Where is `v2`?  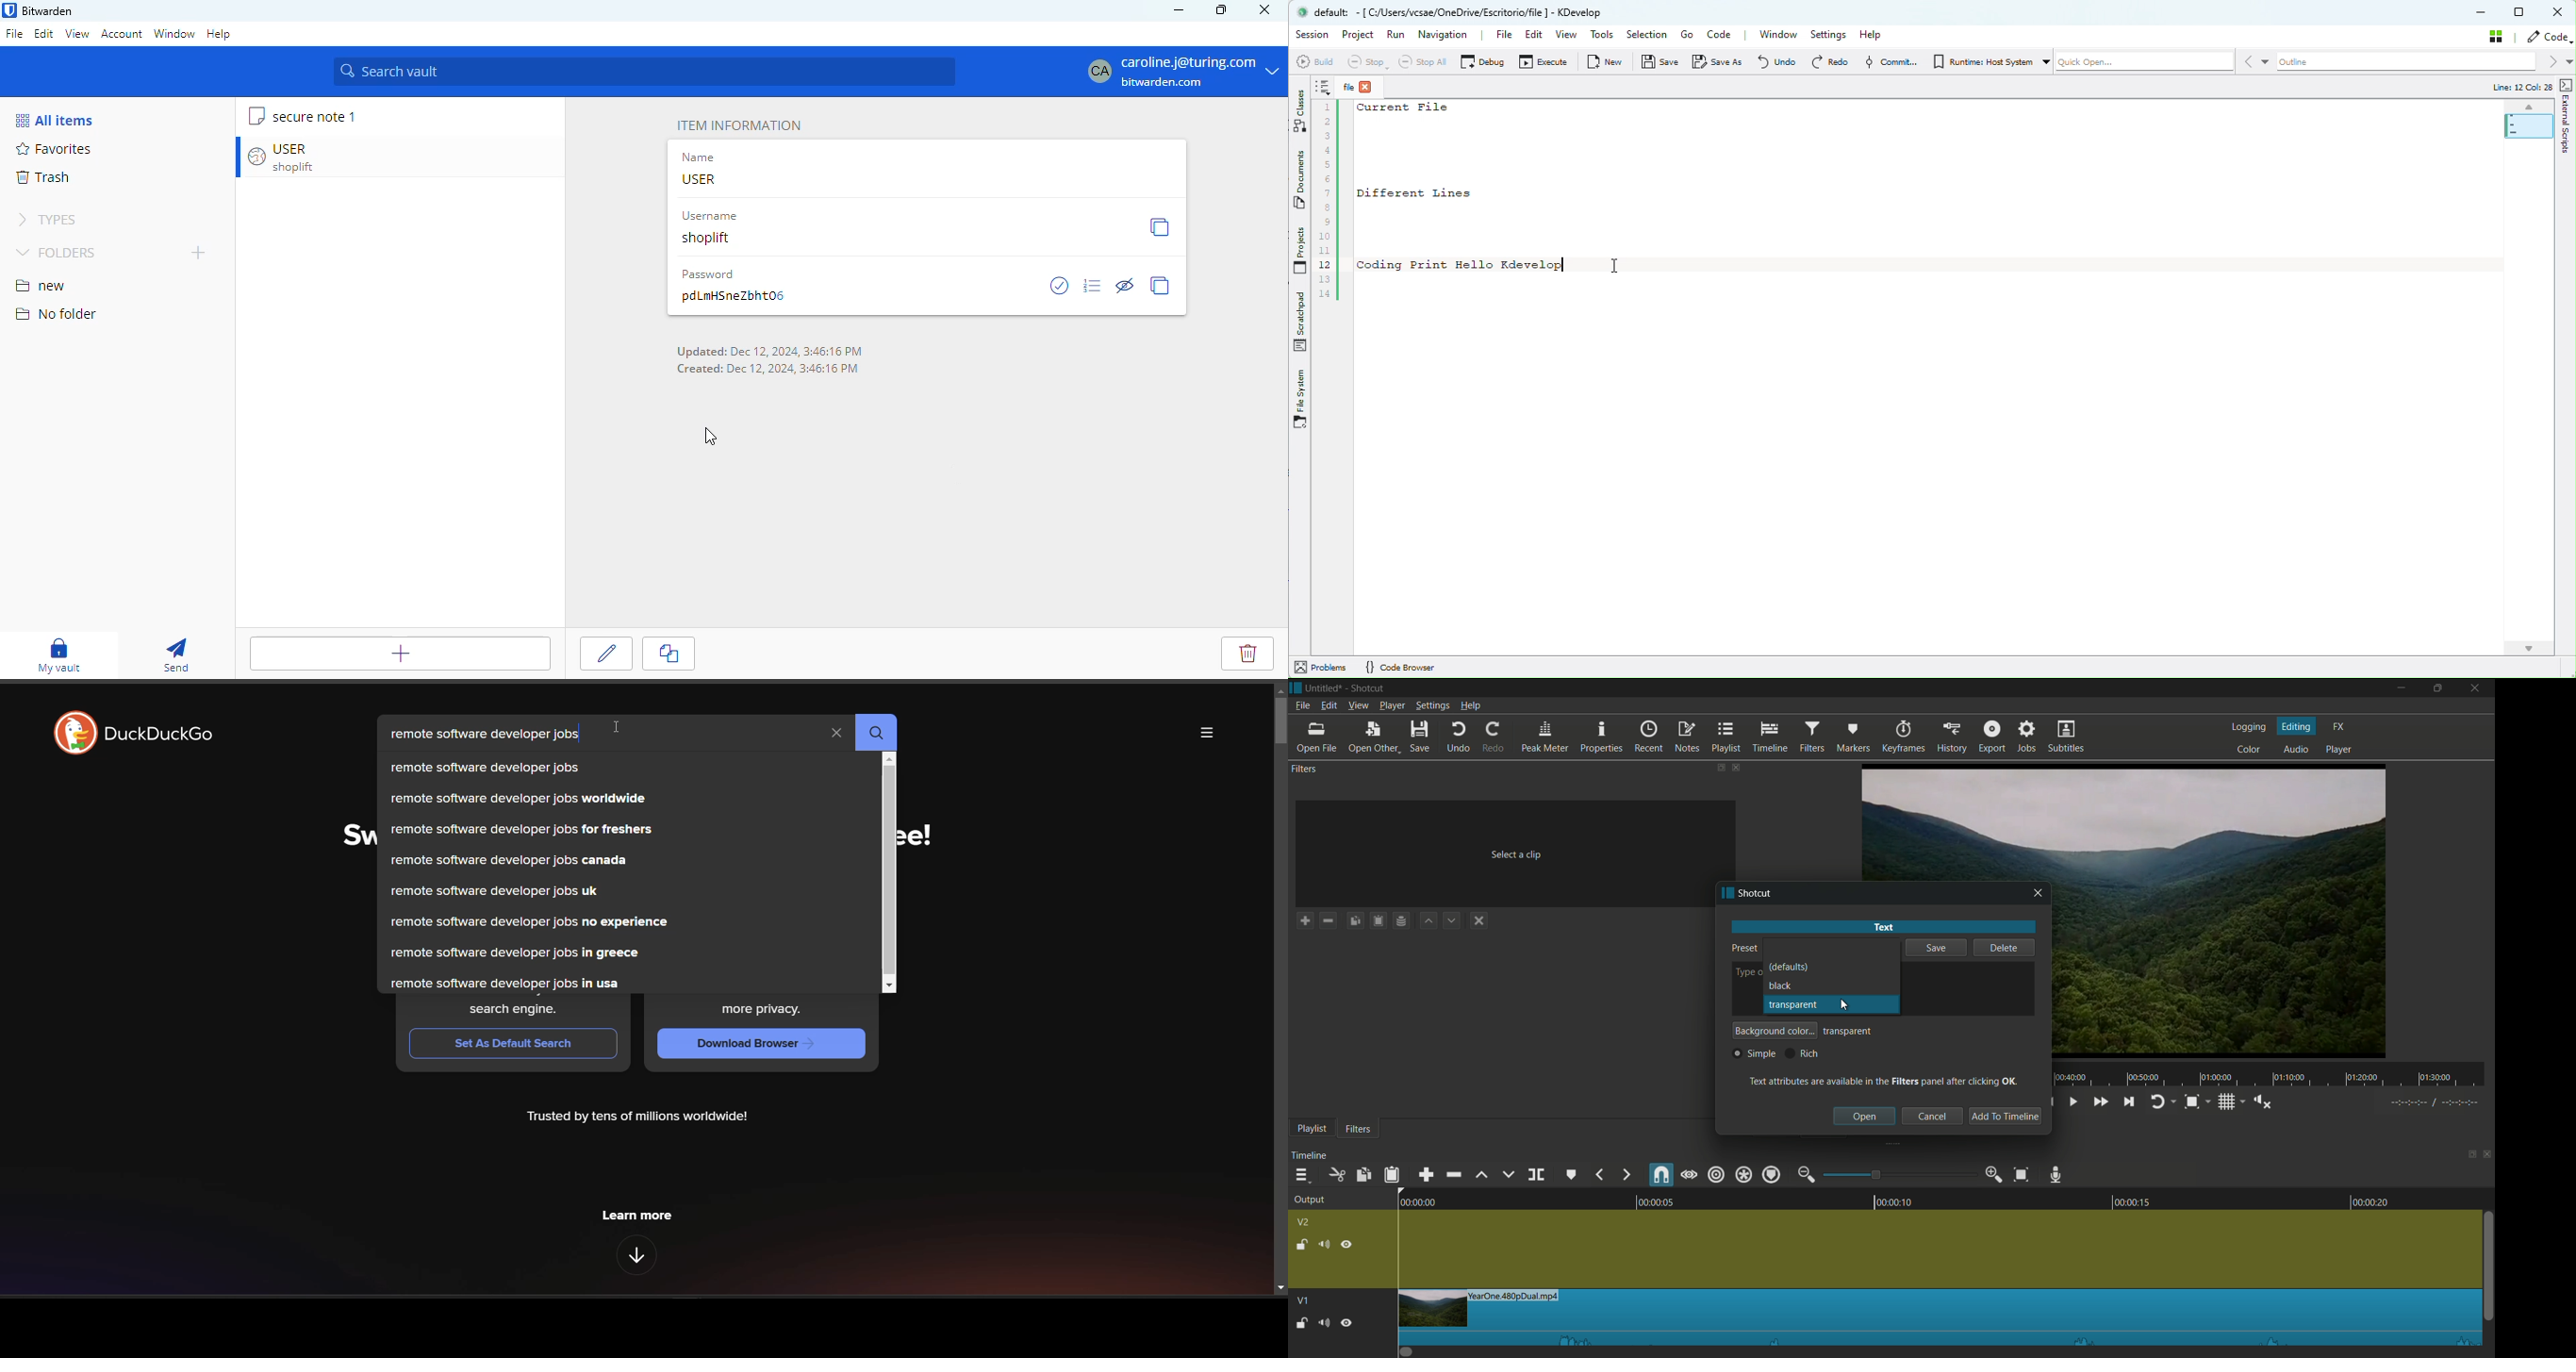
v2 is located at coordinates (1304, 1222).